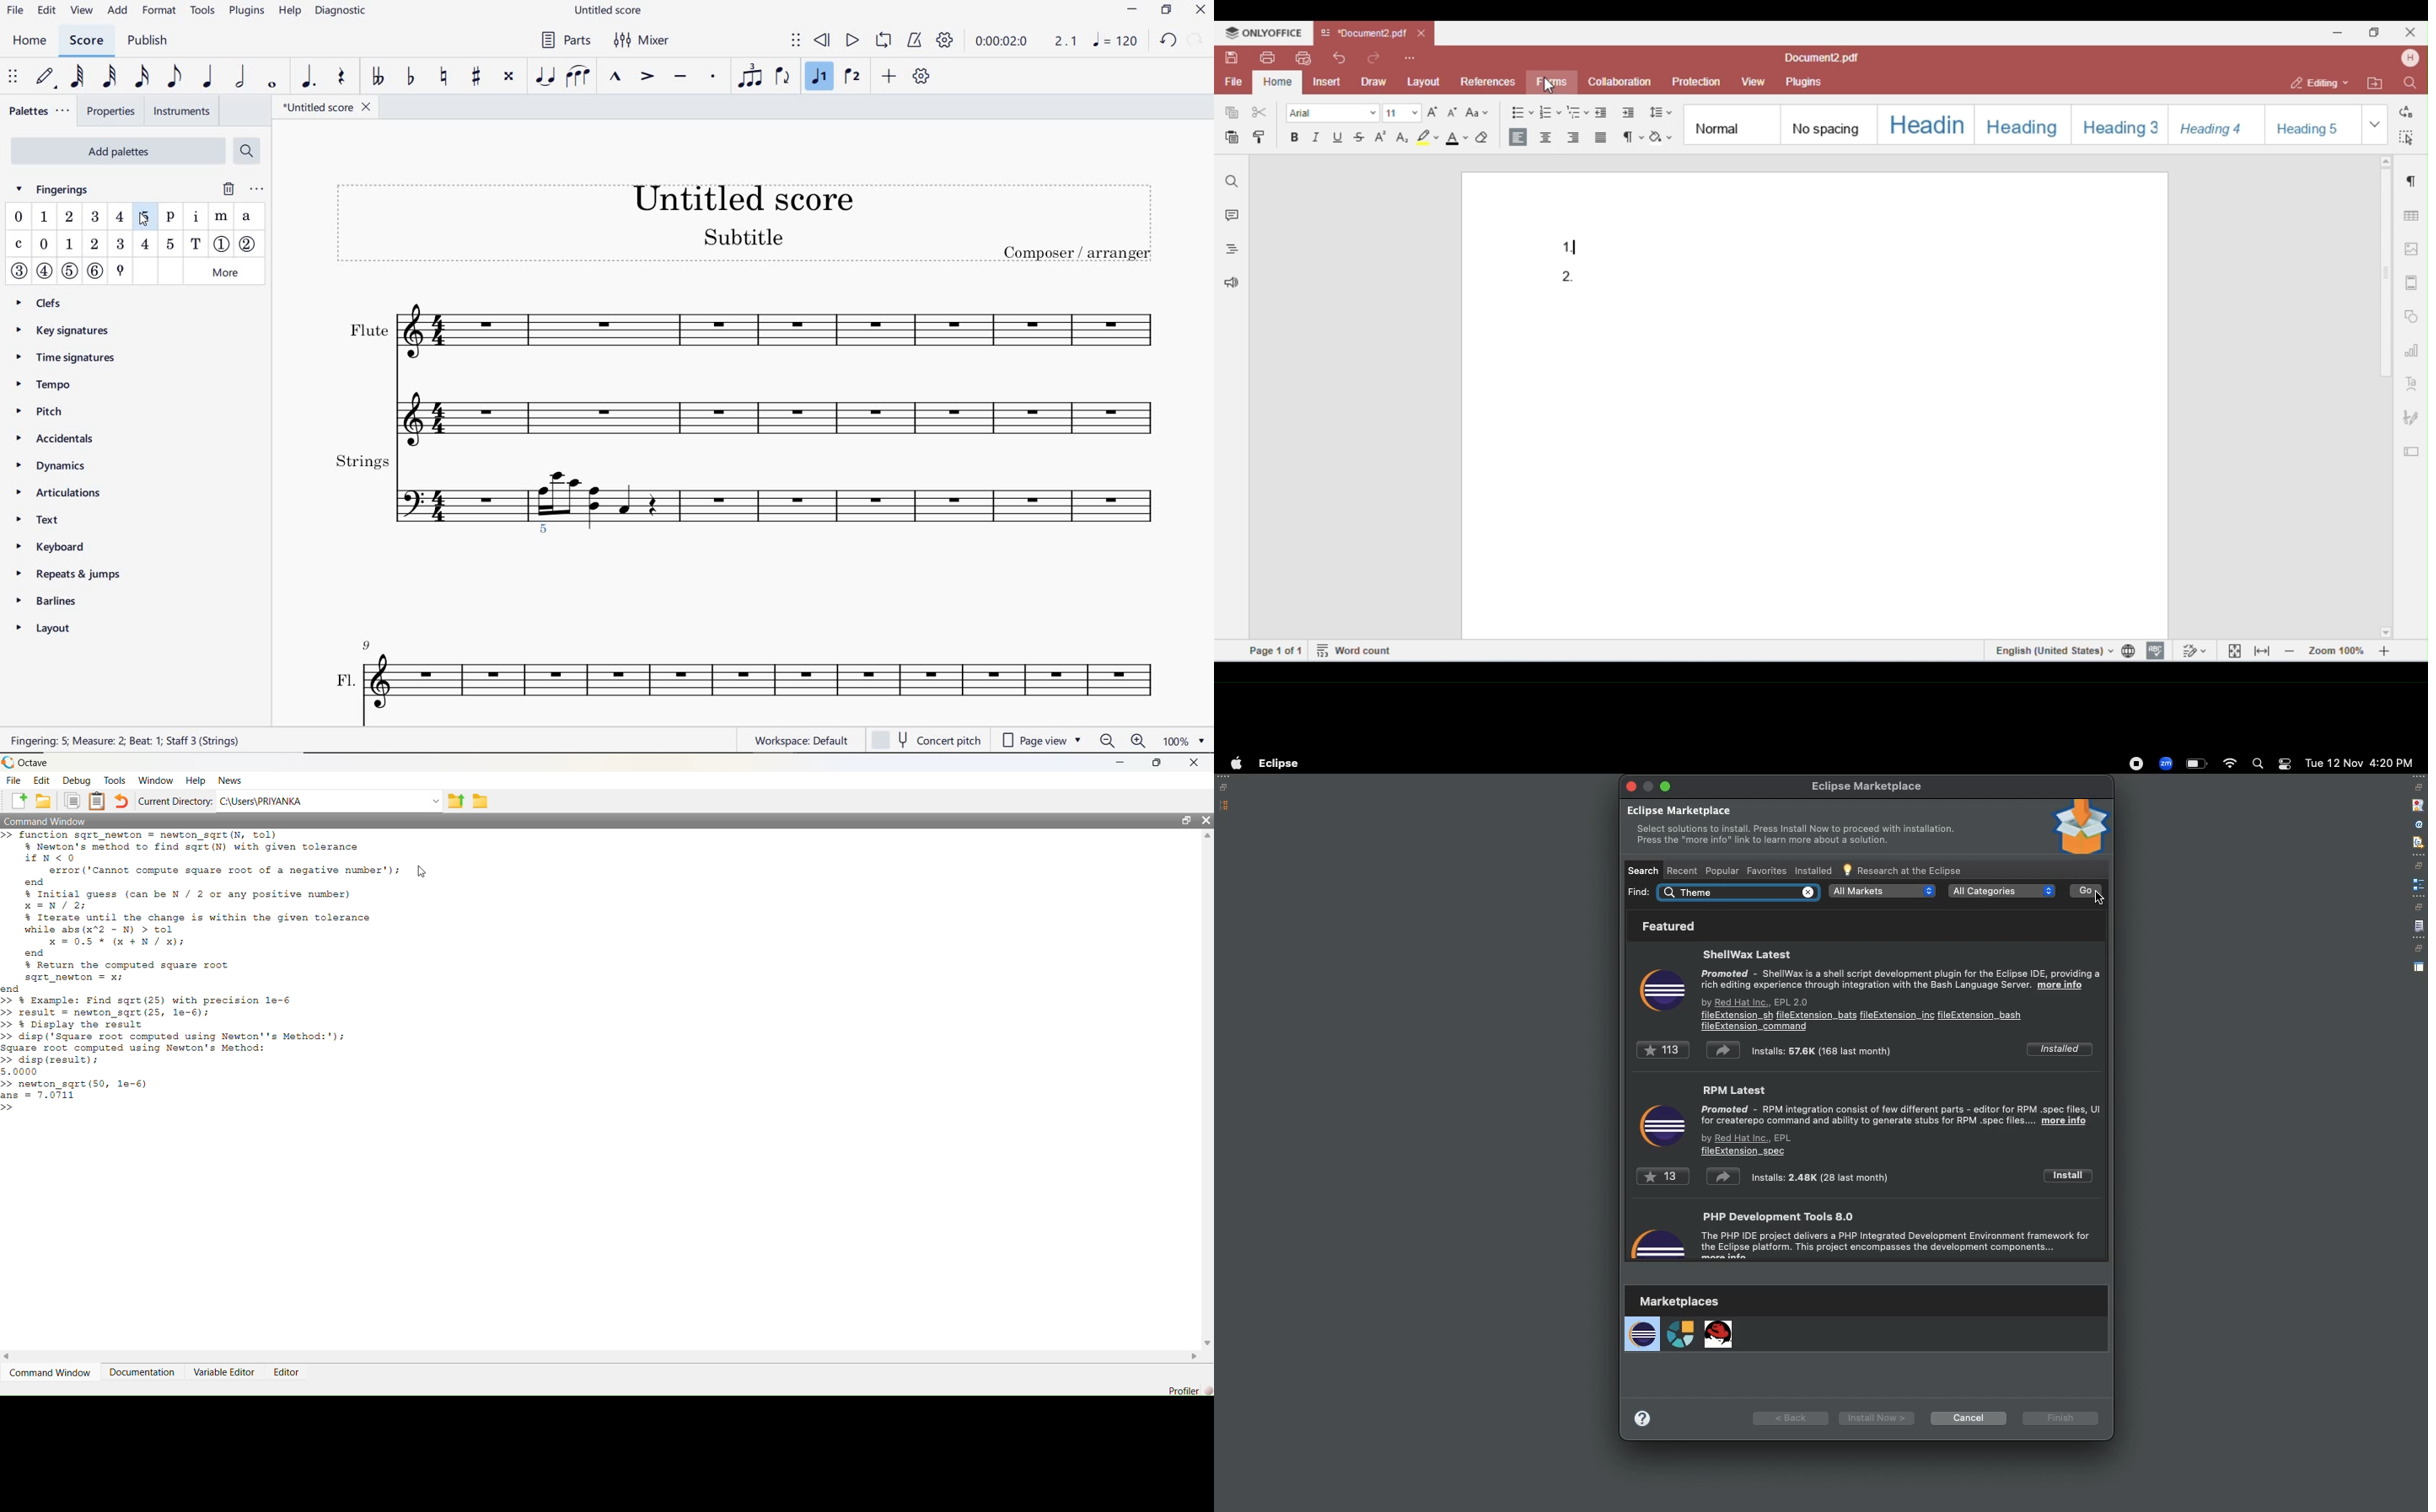 This screenshot has height=1512, width=2436. Describe the element at coordinates (563, 40) in the screenshot. I see `parts` at that location.